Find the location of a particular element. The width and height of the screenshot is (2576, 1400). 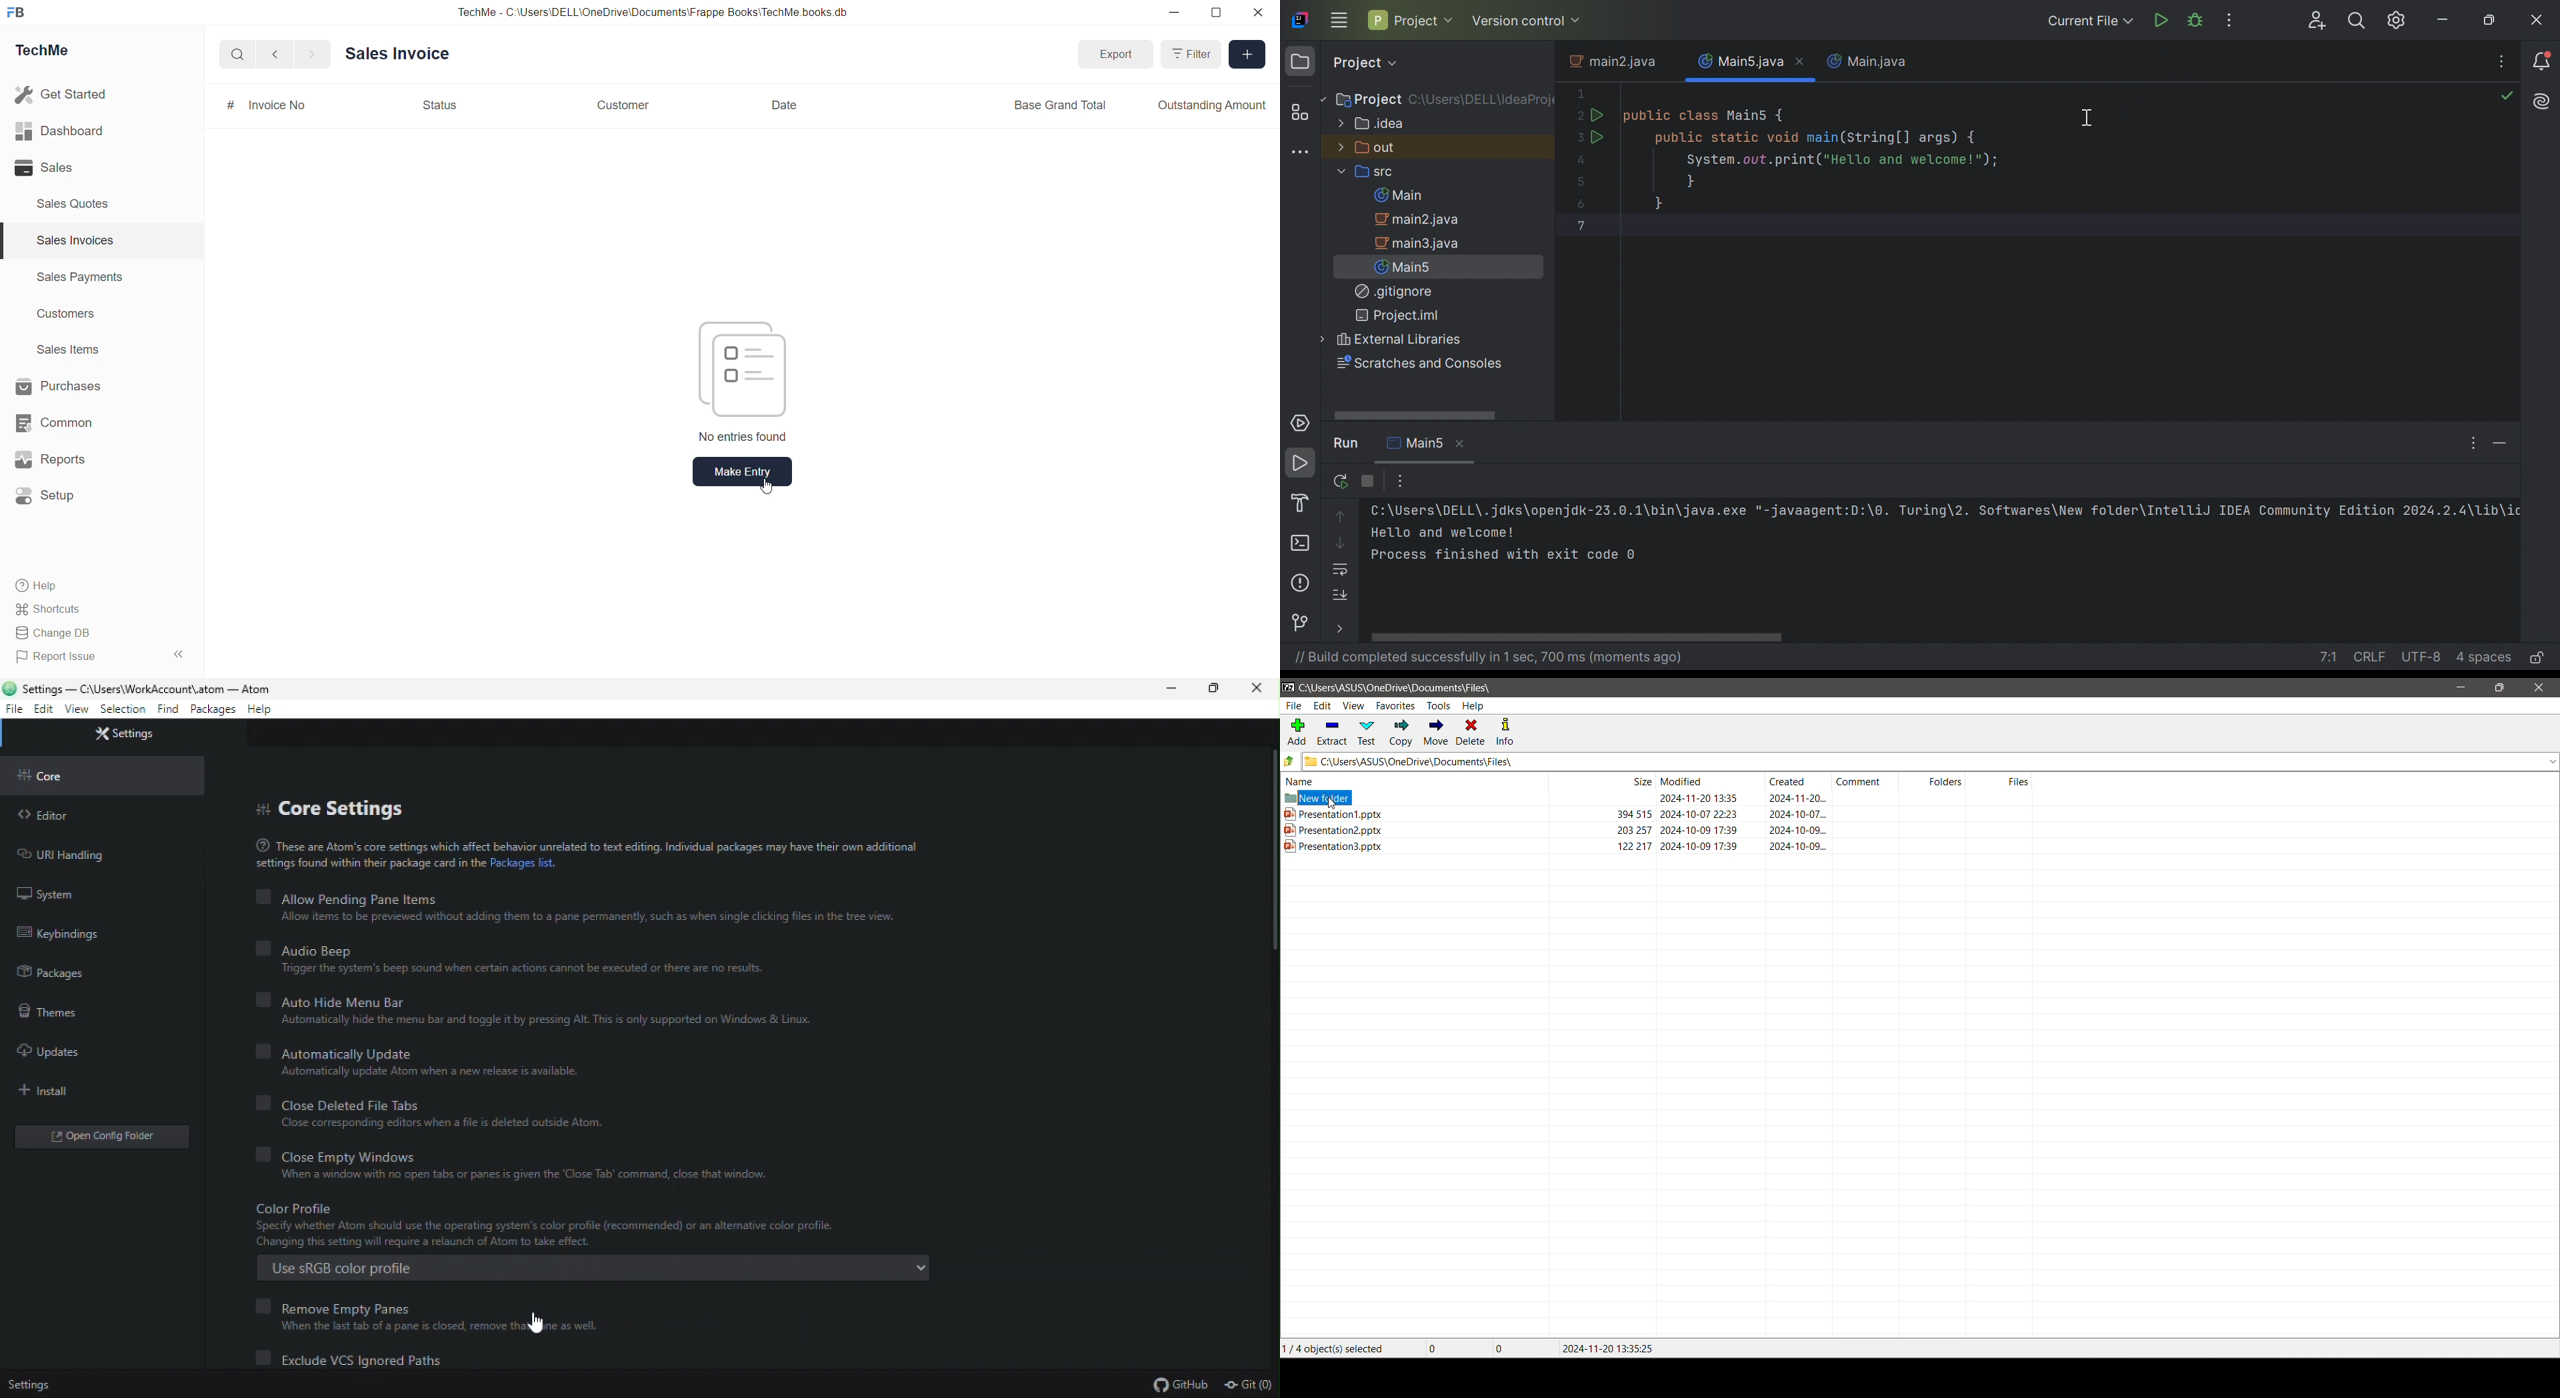

Add is located at coordinates (1248, 54).